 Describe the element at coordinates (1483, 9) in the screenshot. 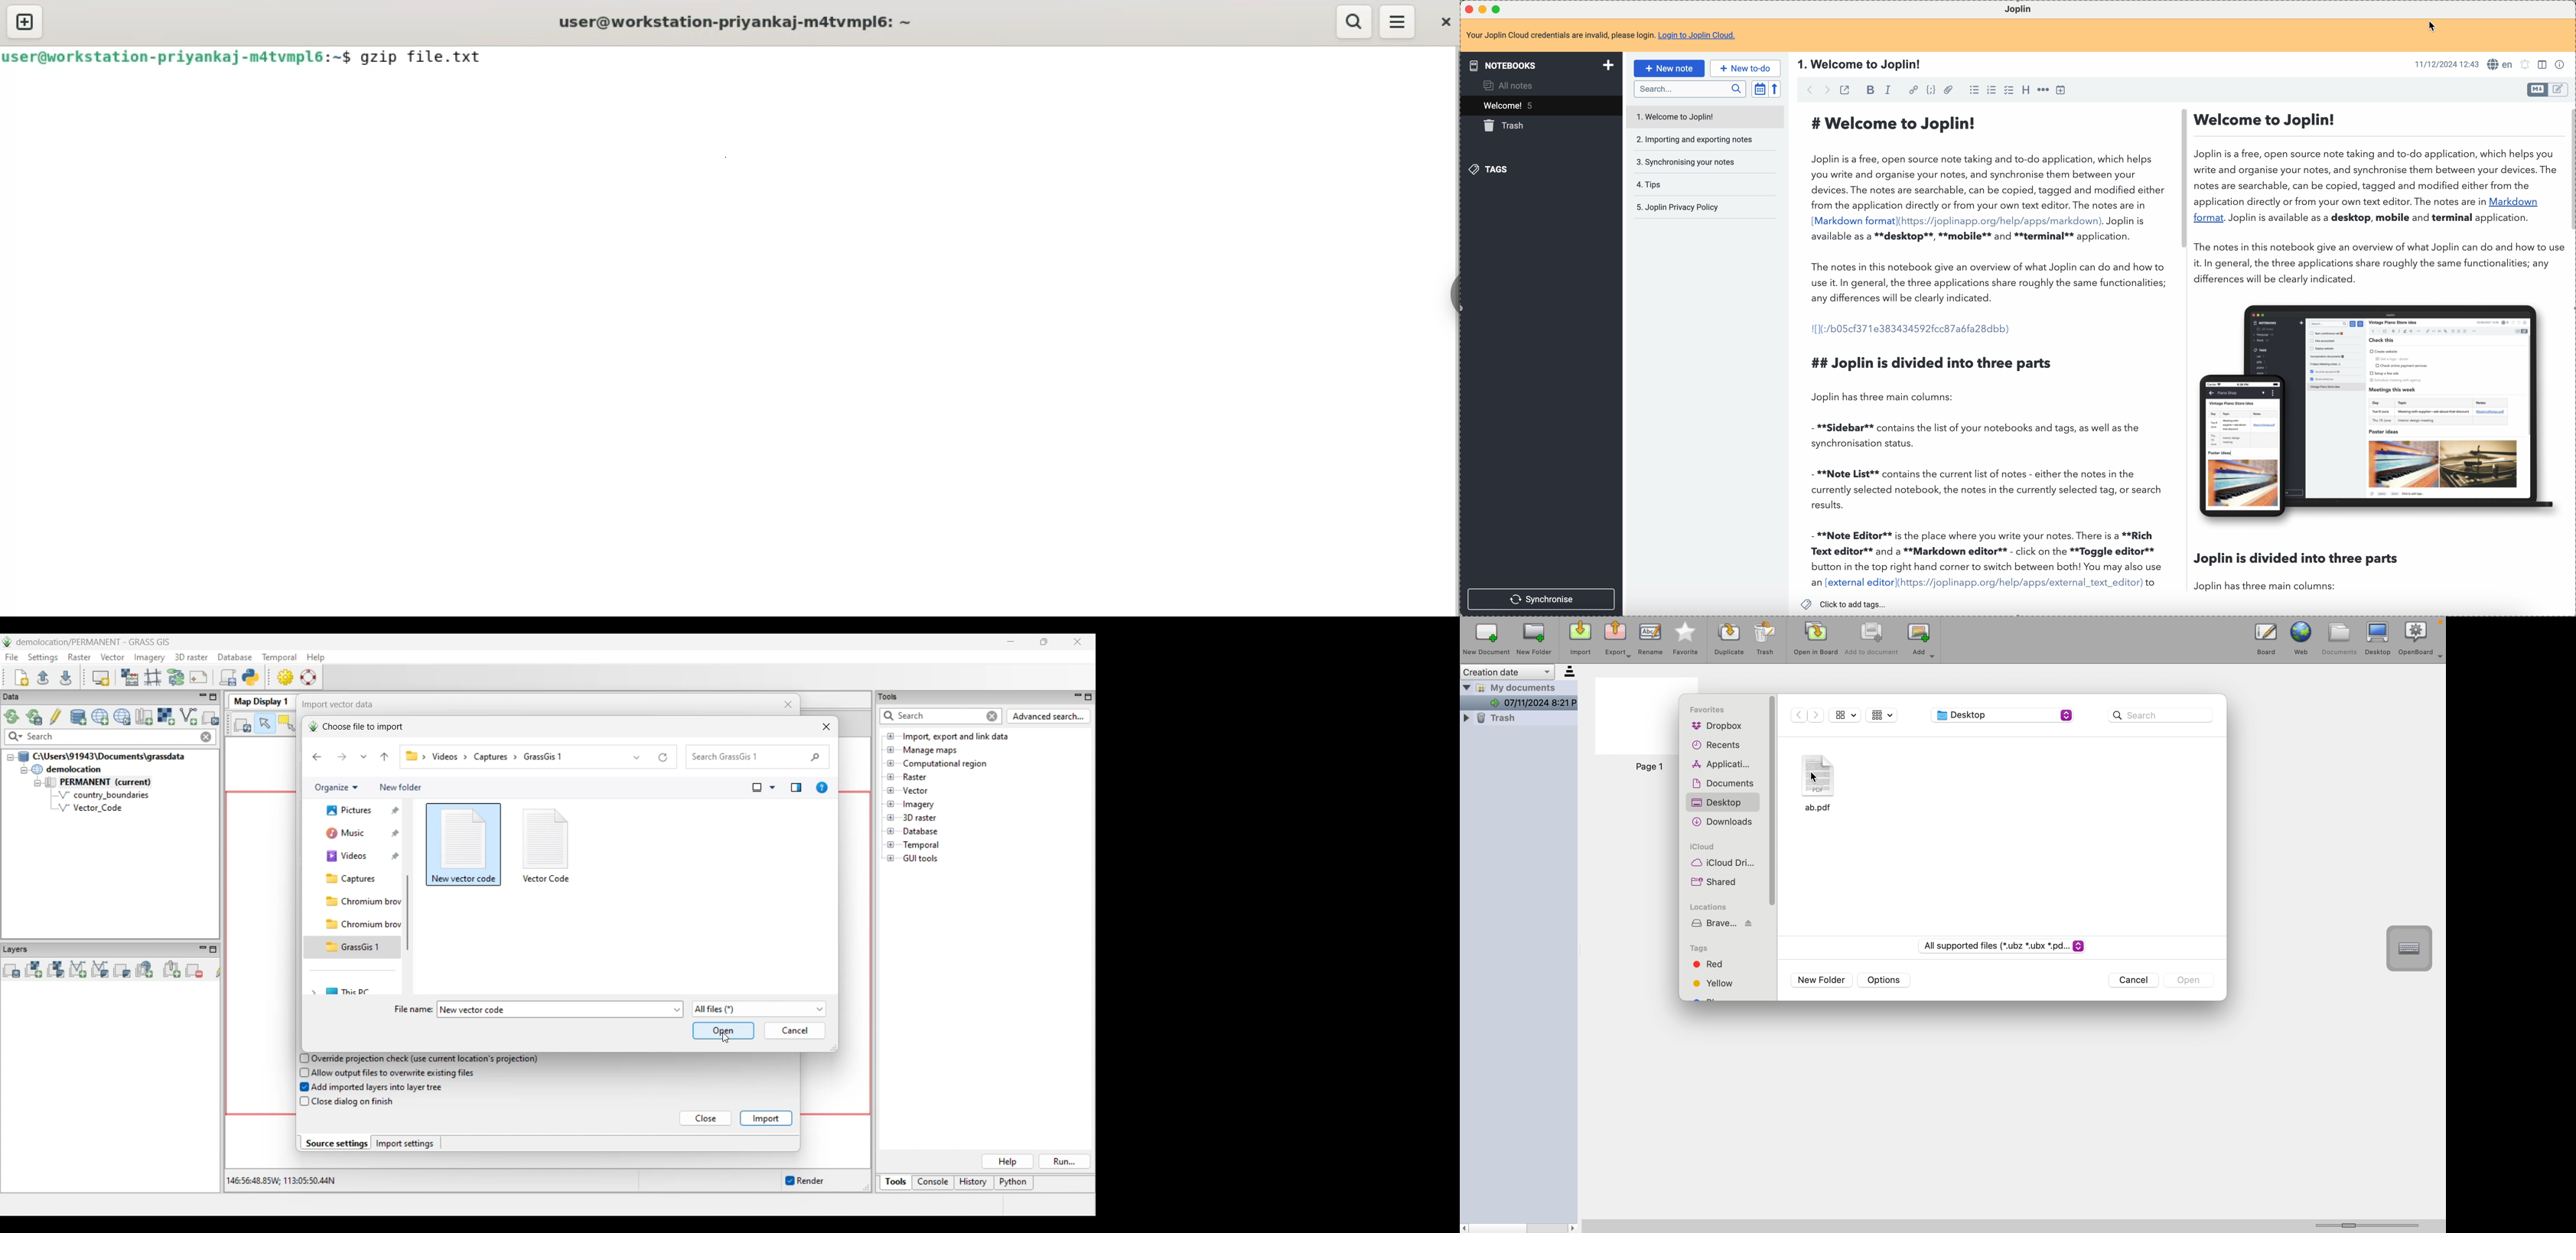

I see `minimize` at that location.